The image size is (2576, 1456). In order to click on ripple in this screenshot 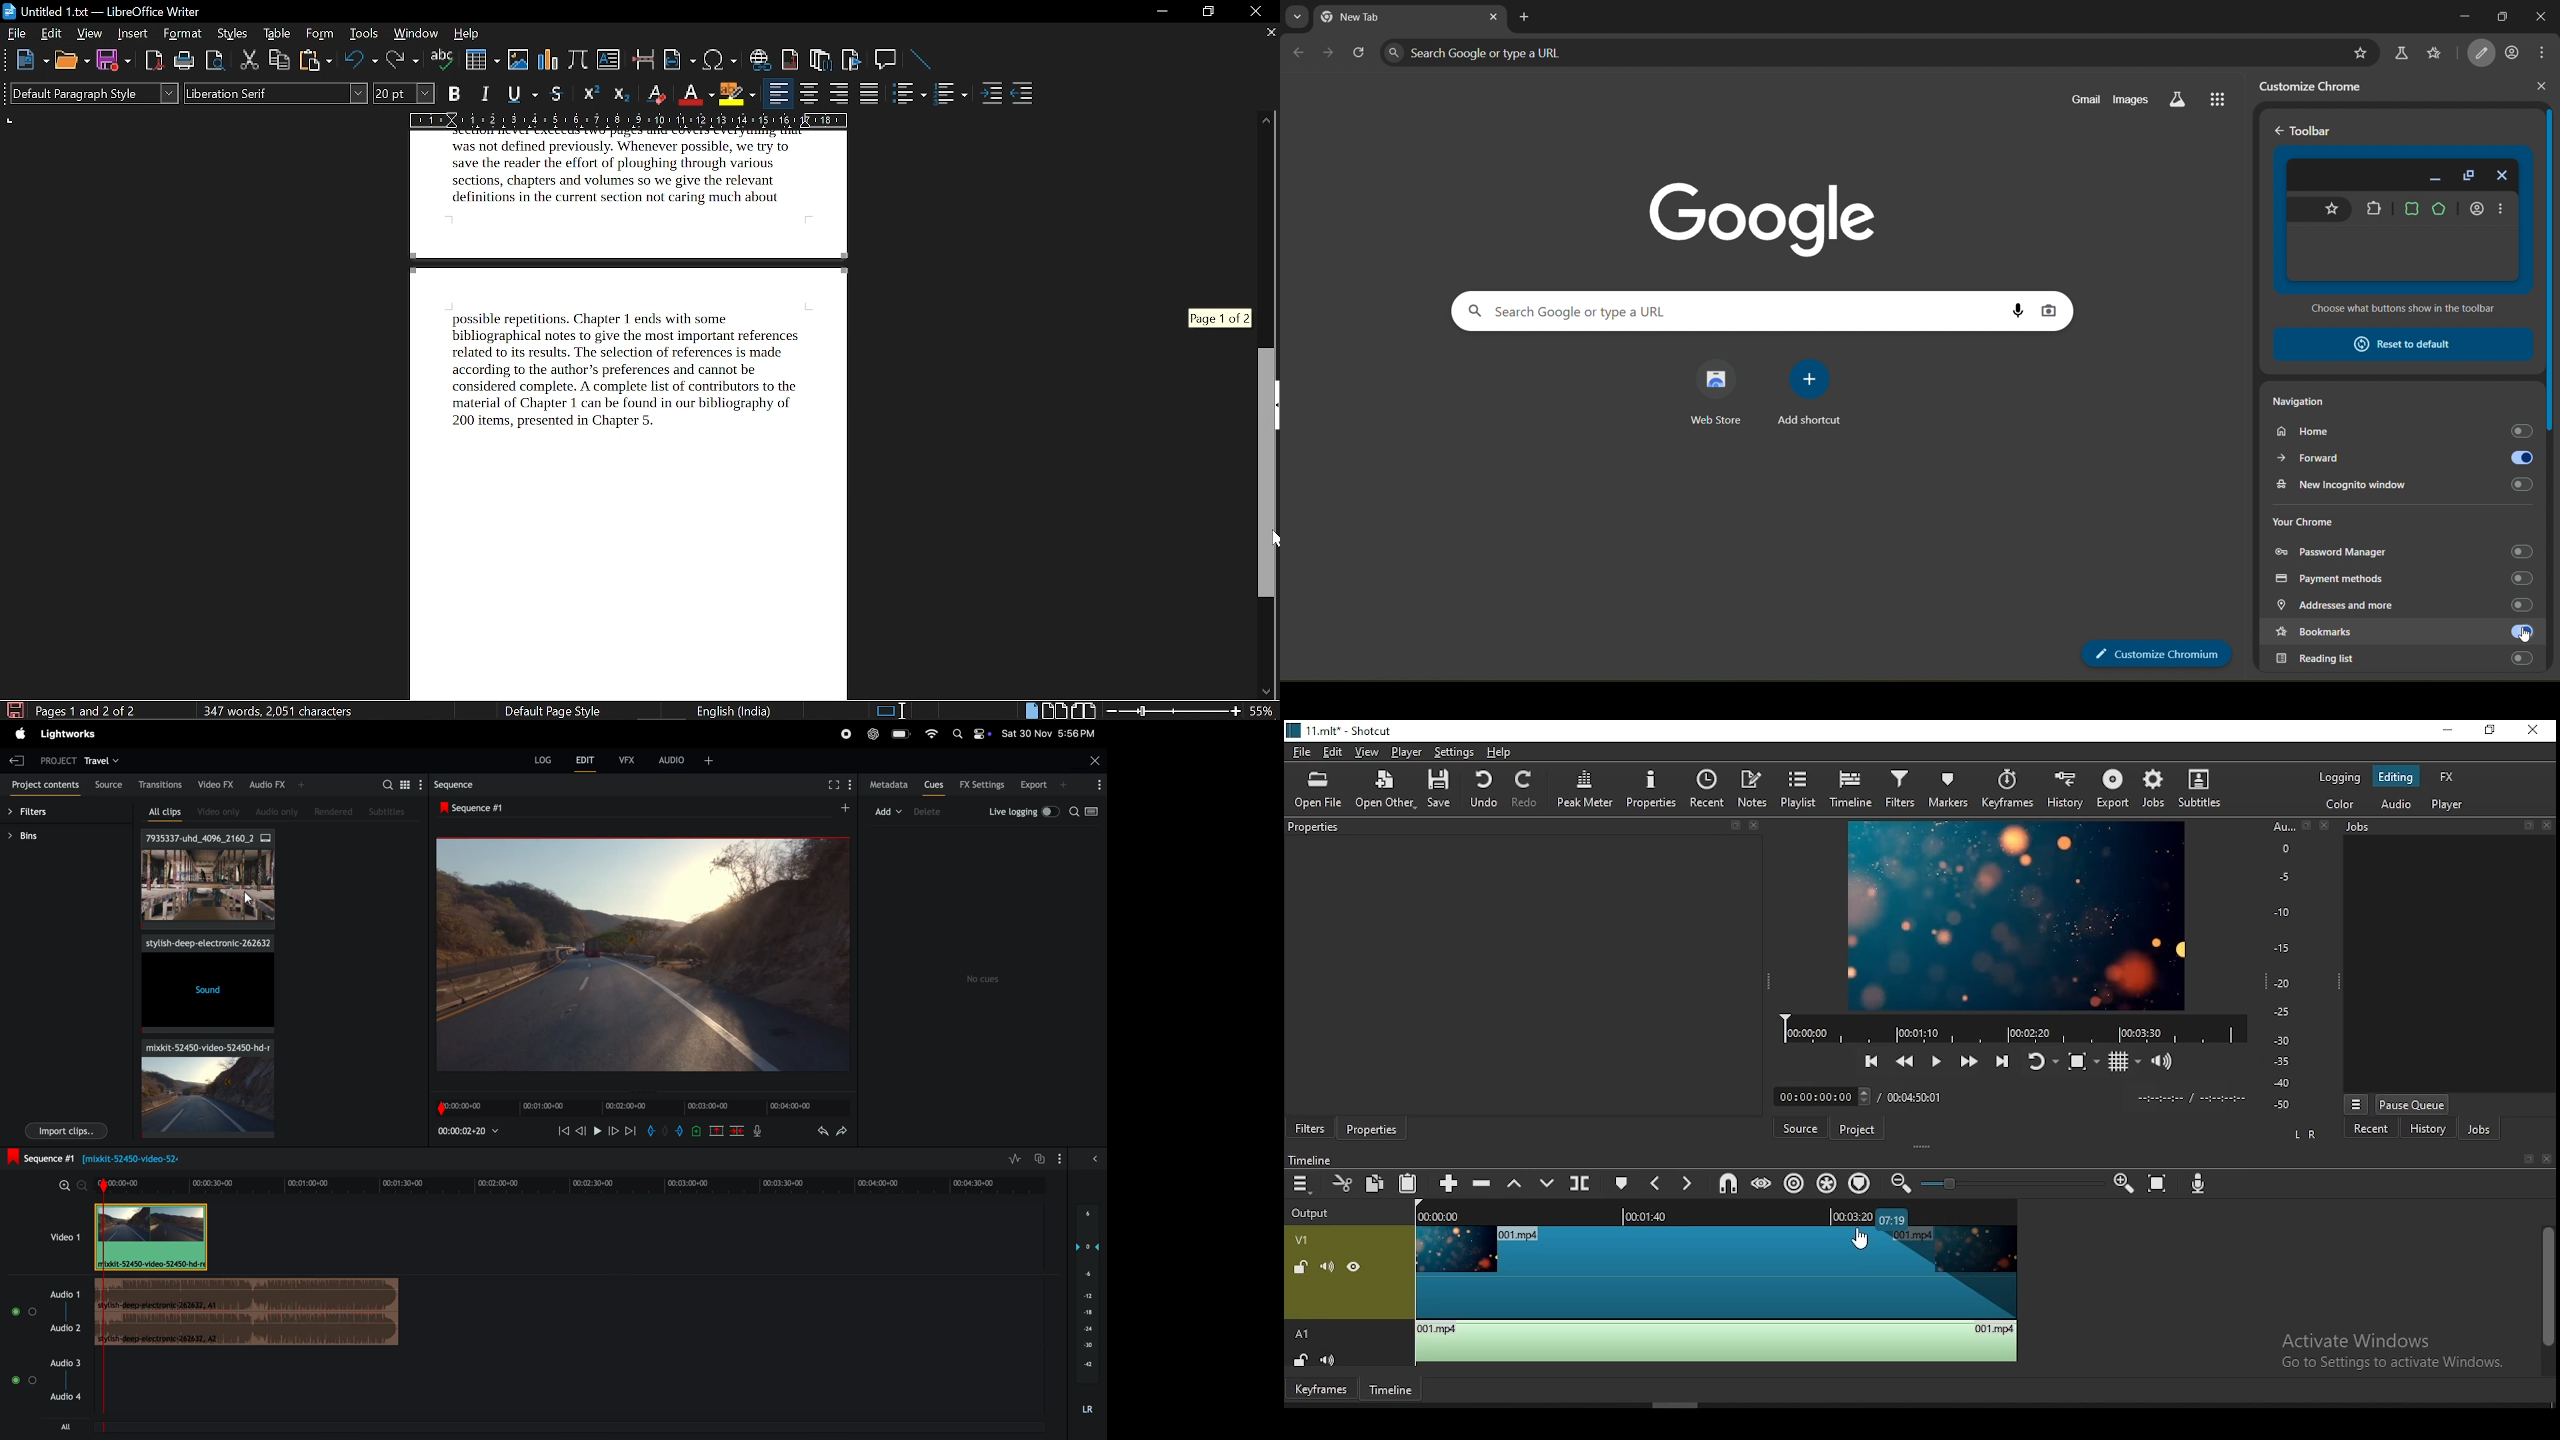, I will do `click(1797, 1184)`.